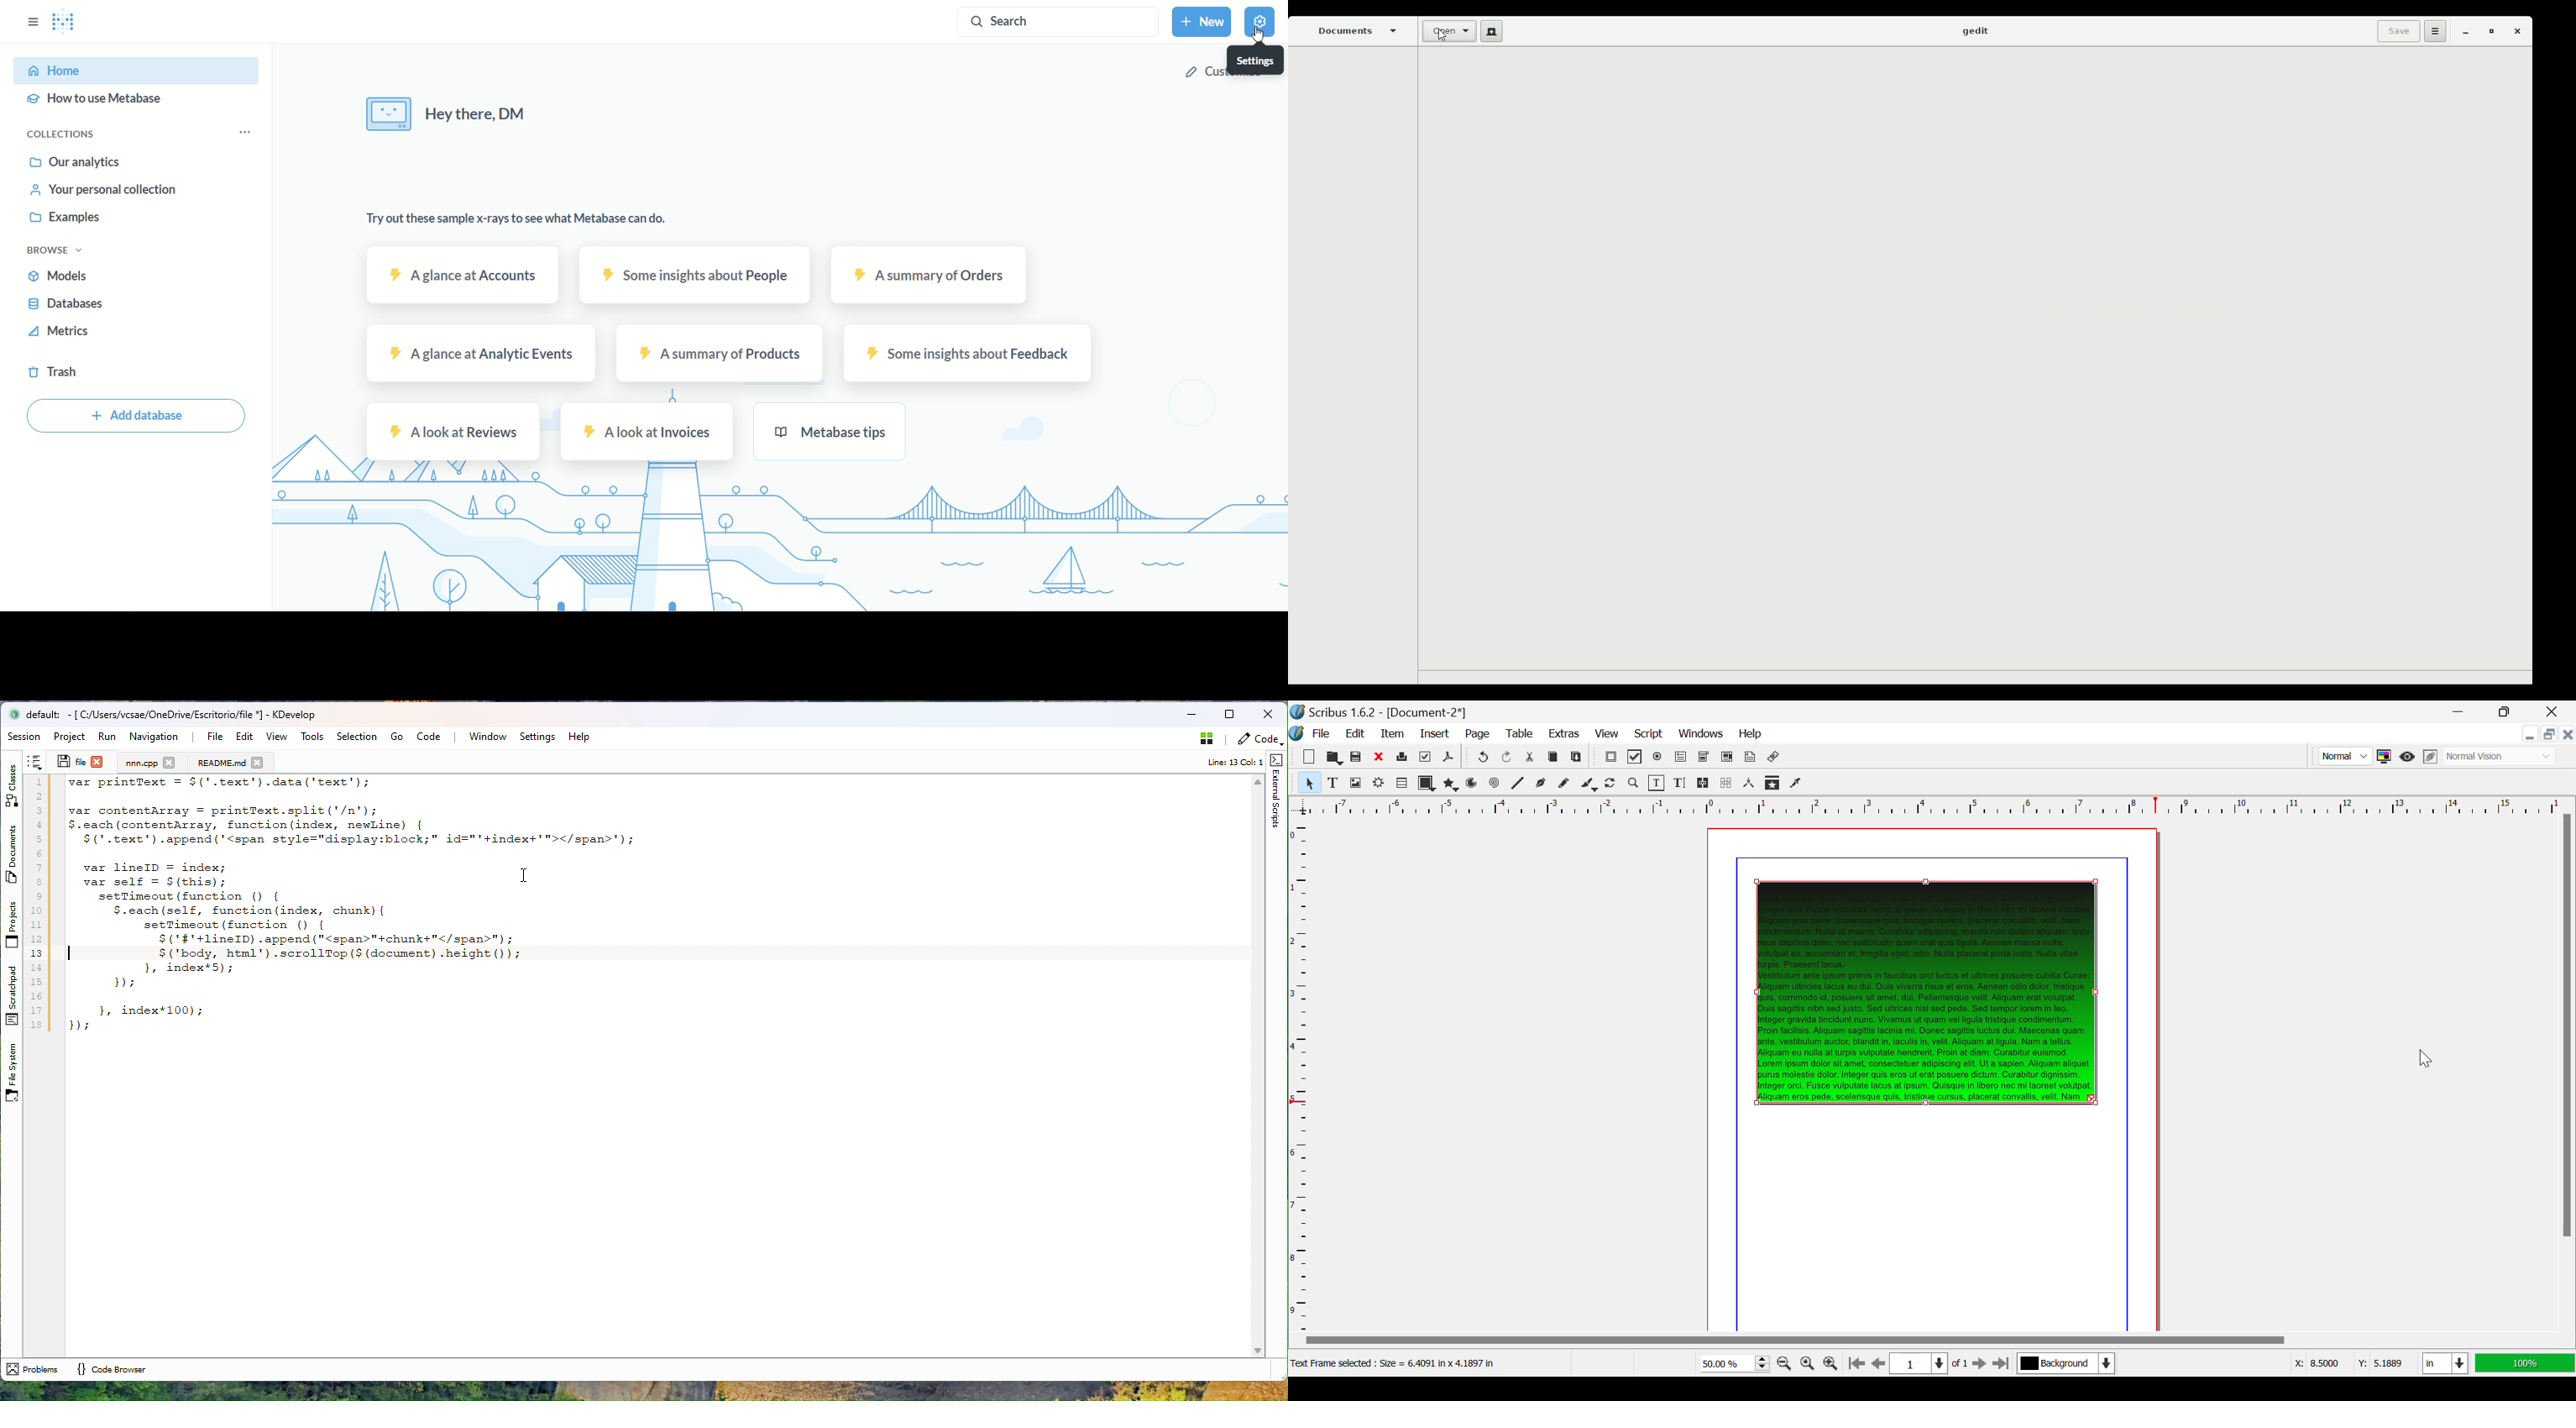 Image resolution: width=2576 pixels, height=1428 pixels. I want to click on Minimize, so click(2508, 712).